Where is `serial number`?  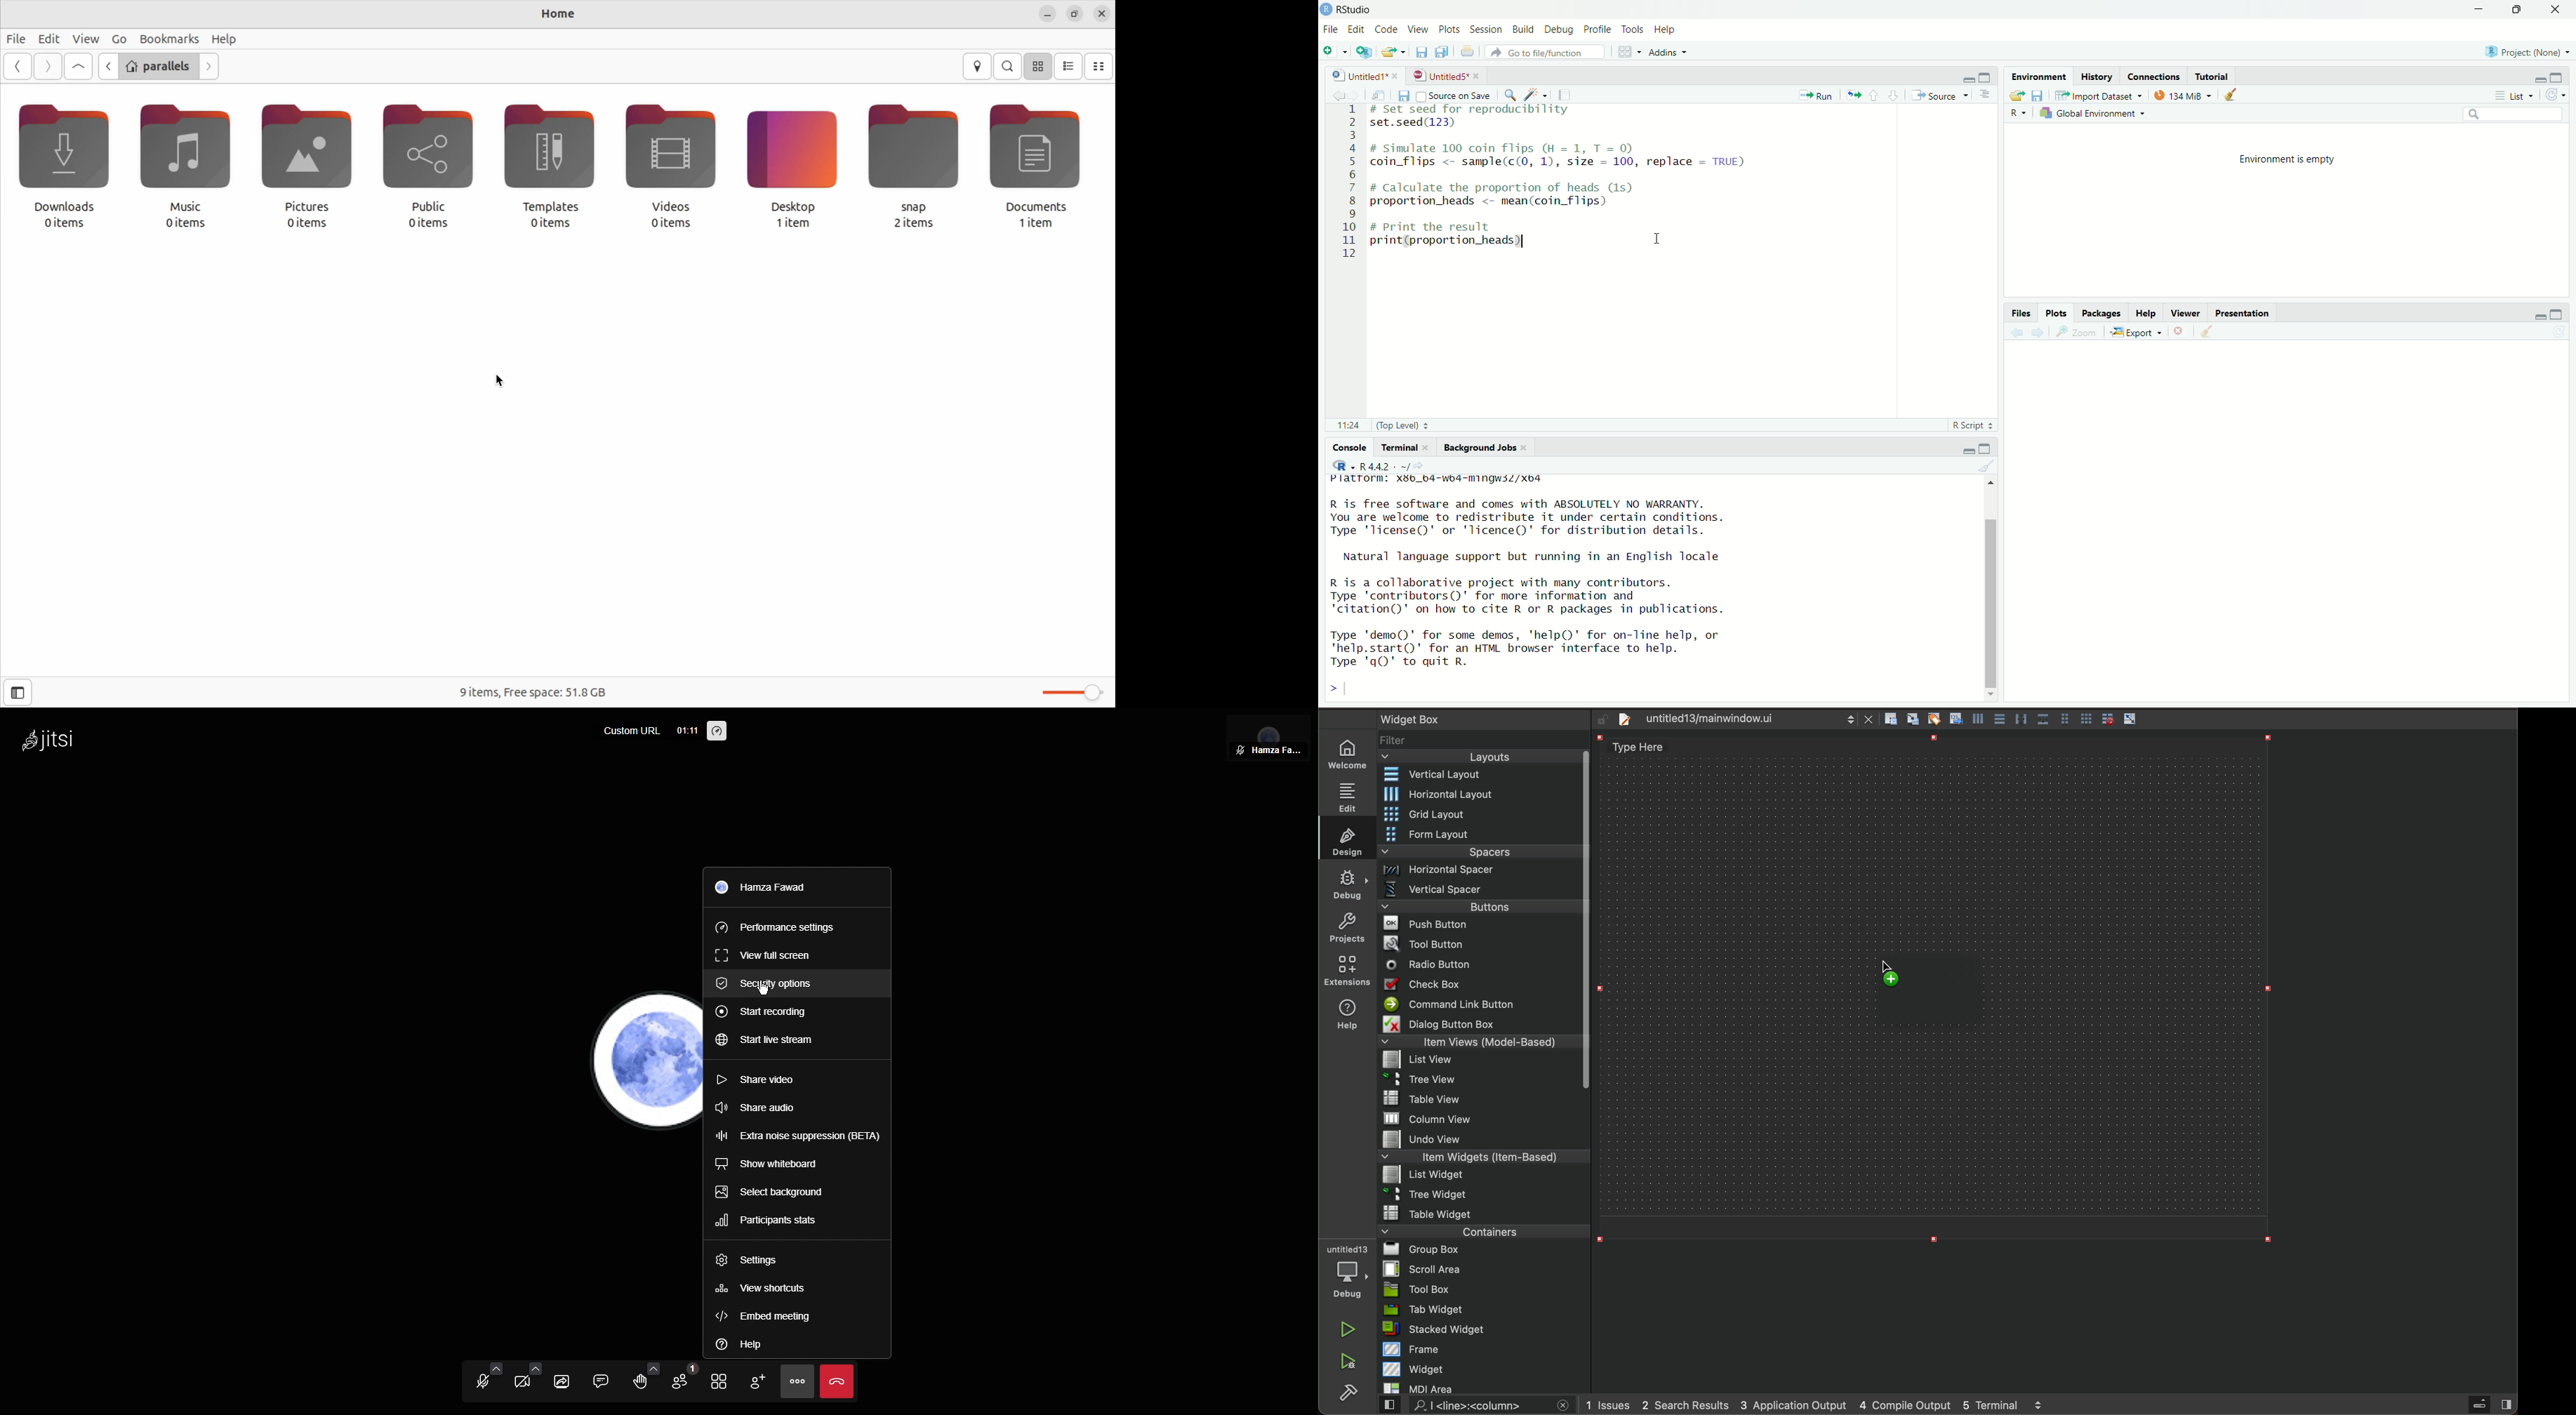
serial number is located at coordinates (1348, 186).